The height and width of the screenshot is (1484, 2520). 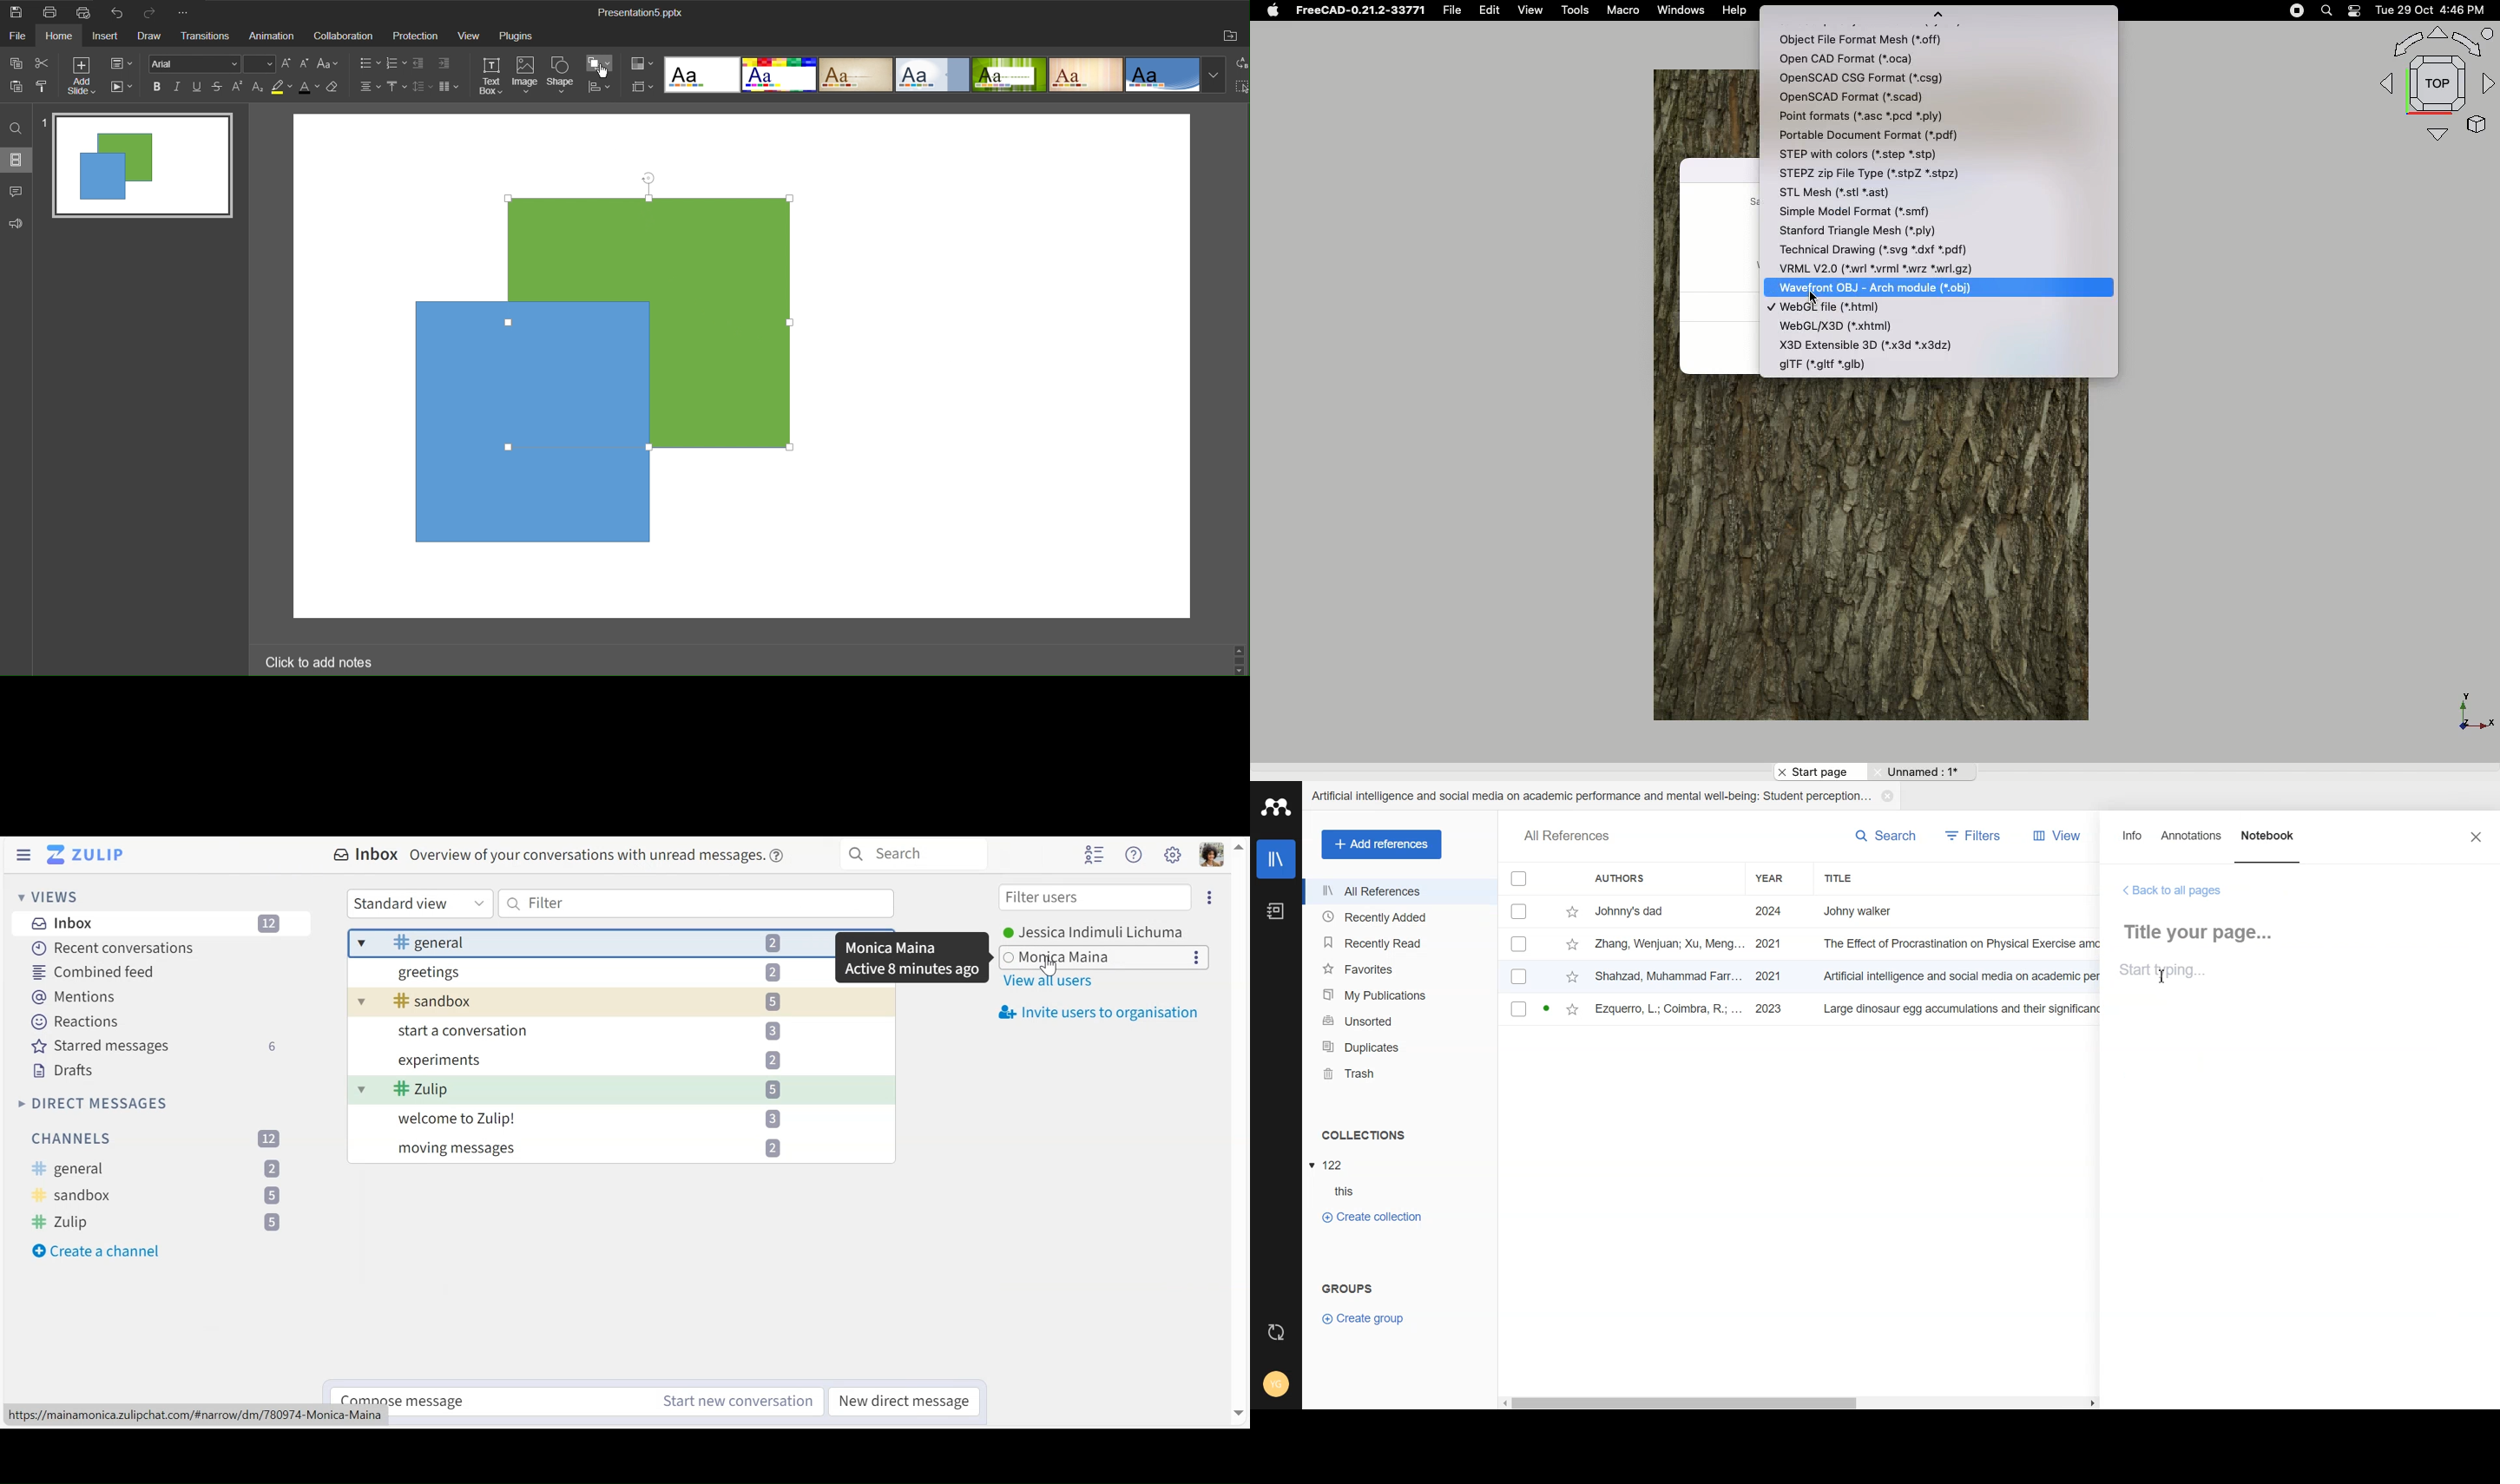 What do you see at coordinates (1520, 878) in the screenshot?
I see `Checkbox` at bounding box center [1520, 878].